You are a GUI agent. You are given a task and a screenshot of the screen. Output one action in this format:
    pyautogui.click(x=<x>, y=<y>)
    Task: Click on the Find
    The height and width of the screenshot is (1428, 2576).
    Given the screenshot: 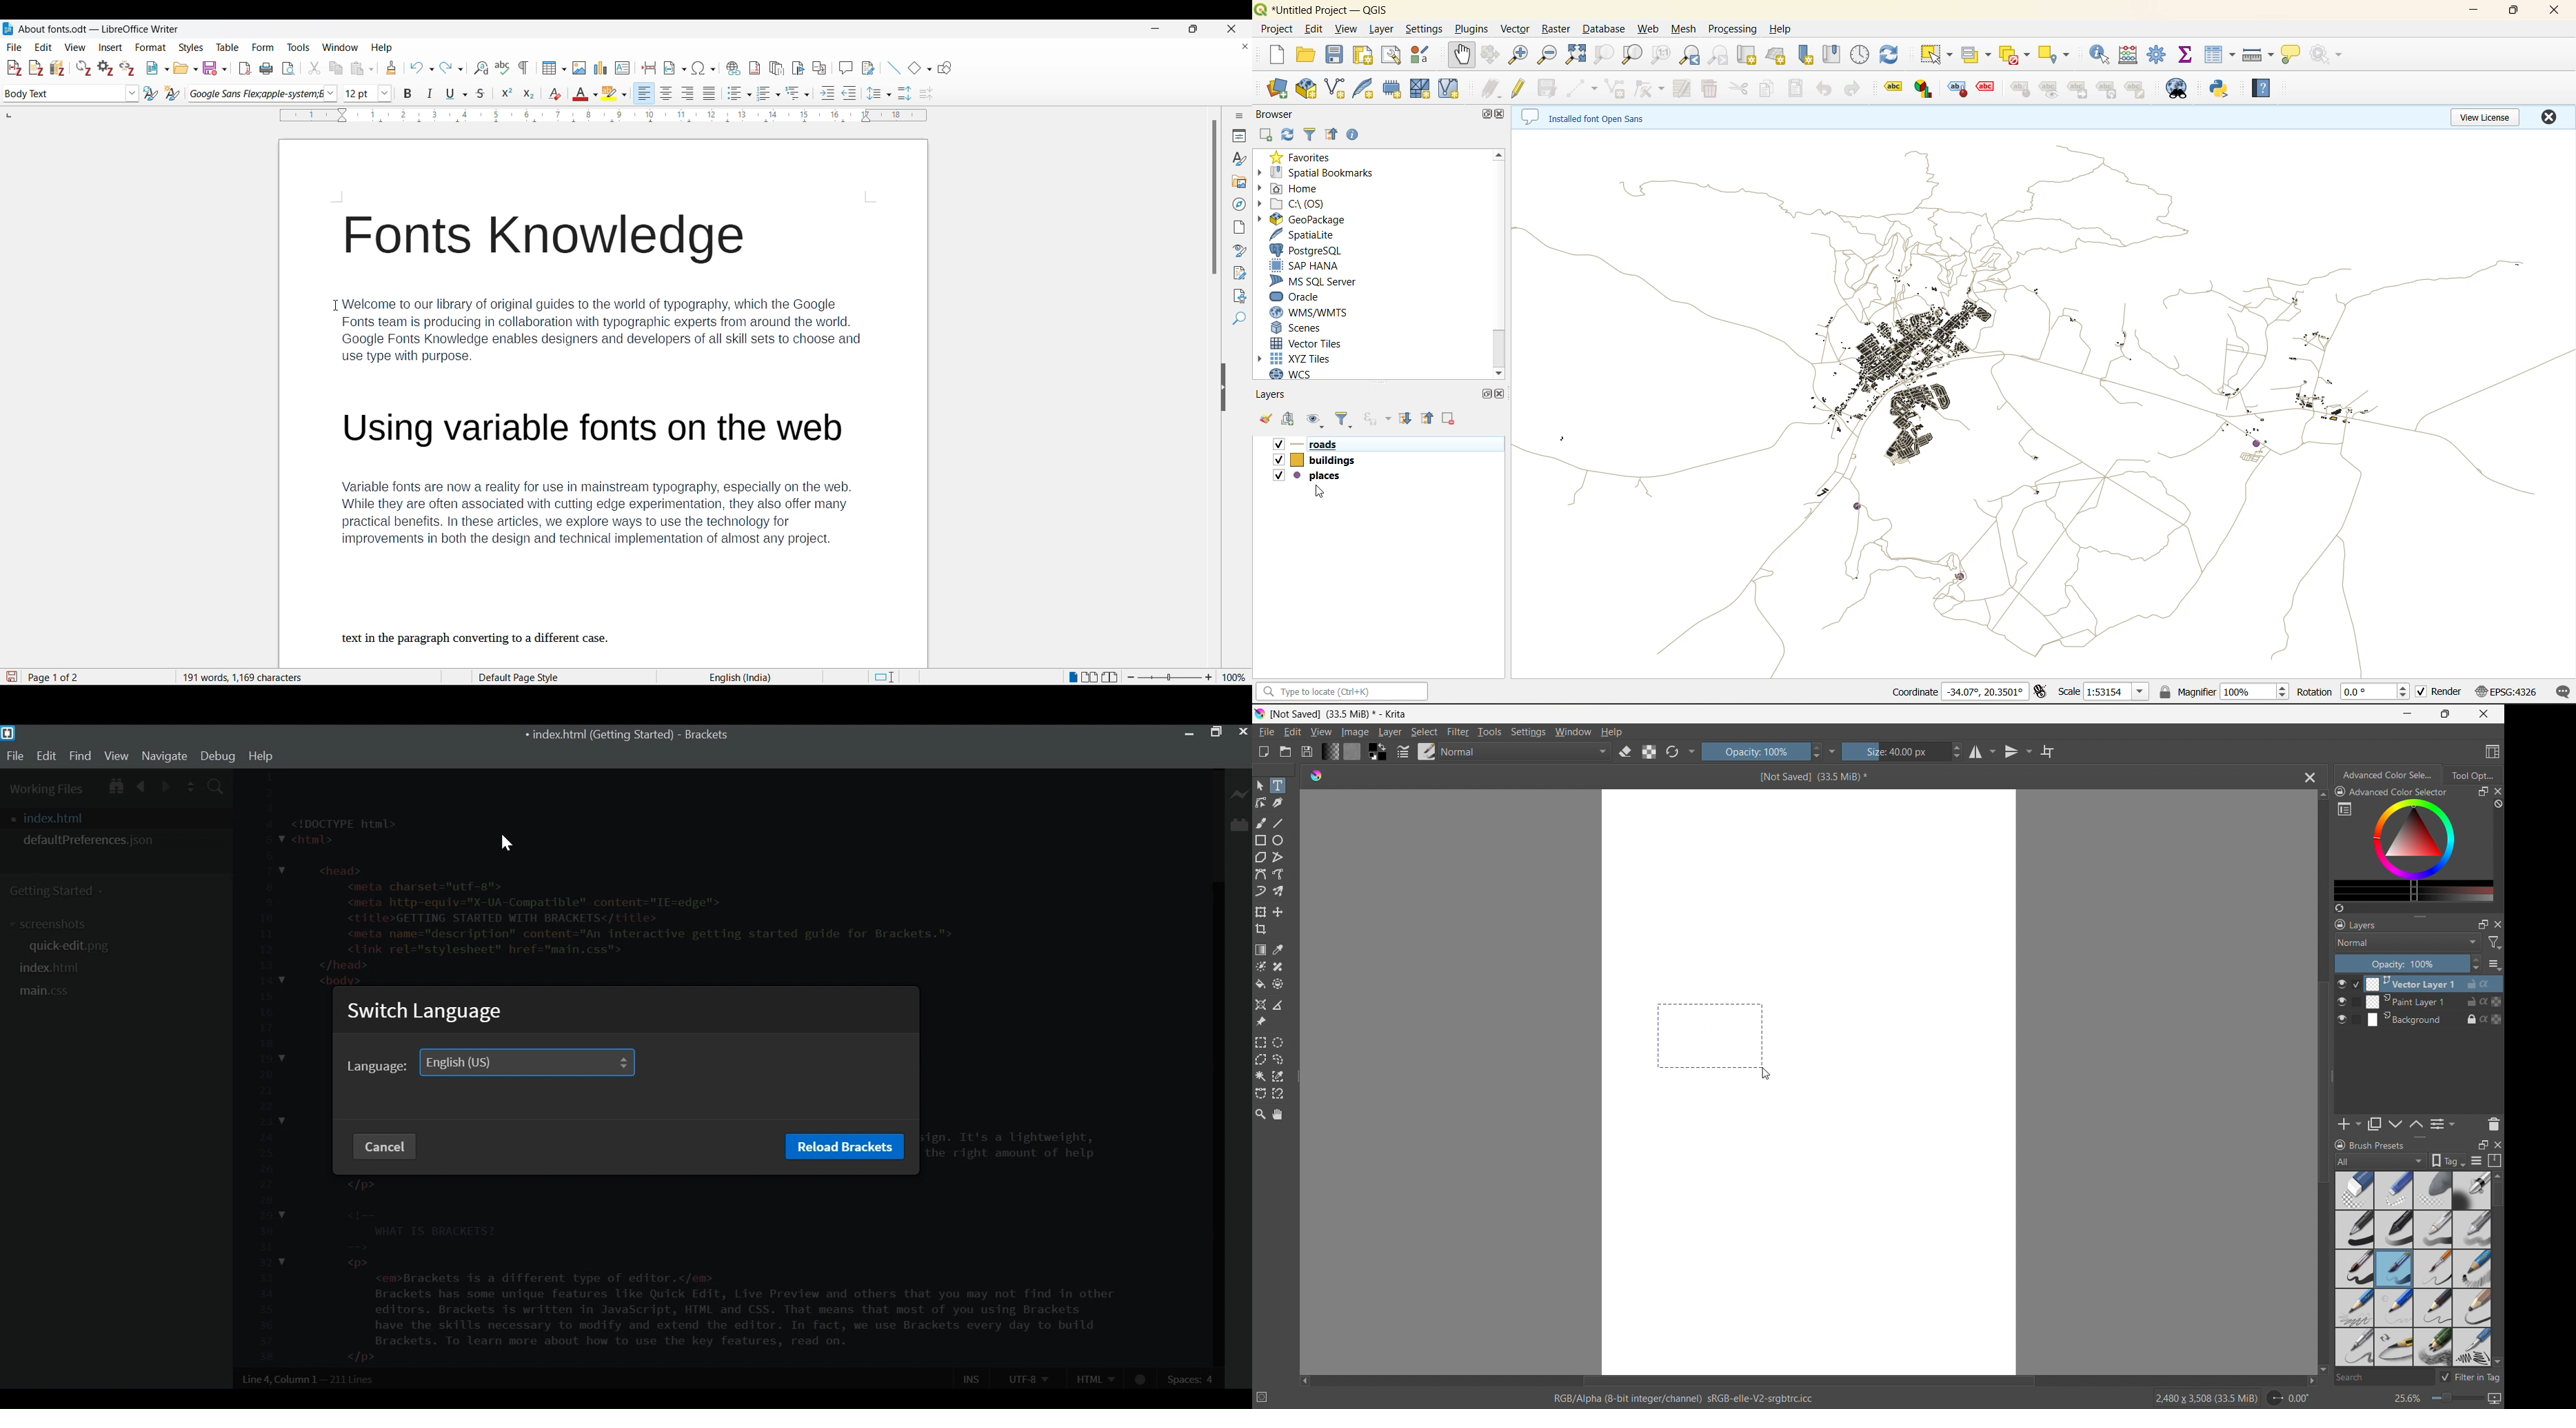 What is the action you would take?
    pyautogui.click(x=80, y=755)
    